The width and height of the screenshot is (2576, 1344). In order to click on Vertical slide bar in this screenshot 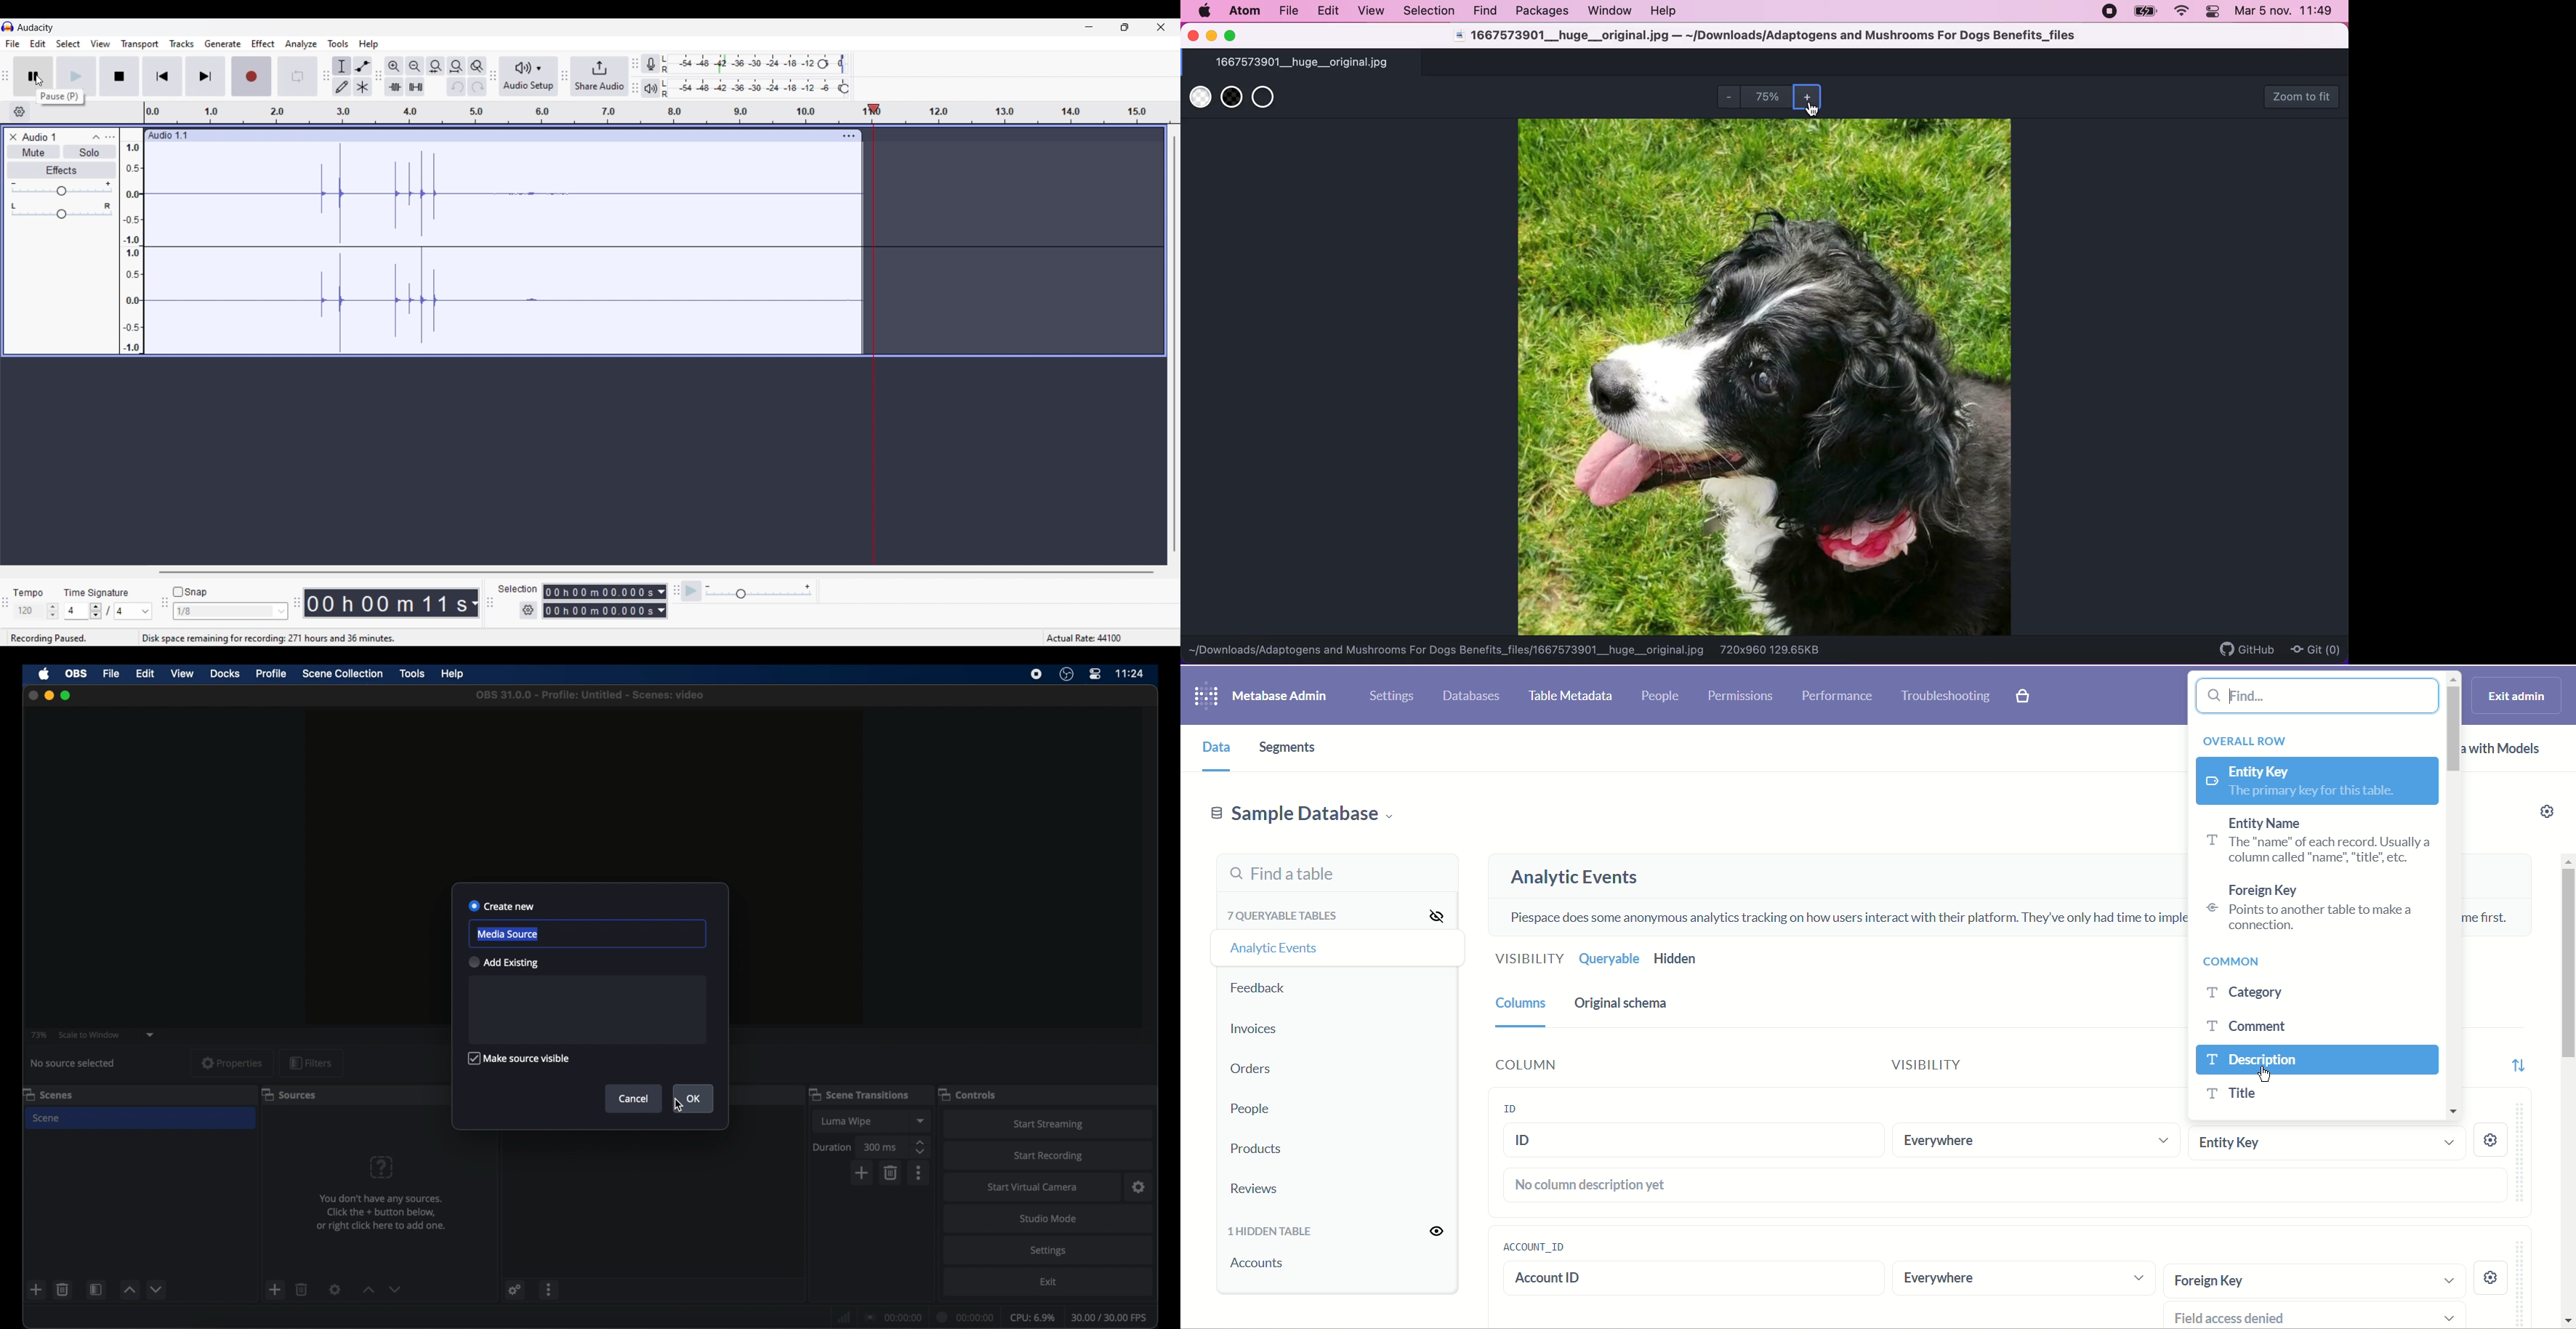, I will do `click(1178, 344)`.